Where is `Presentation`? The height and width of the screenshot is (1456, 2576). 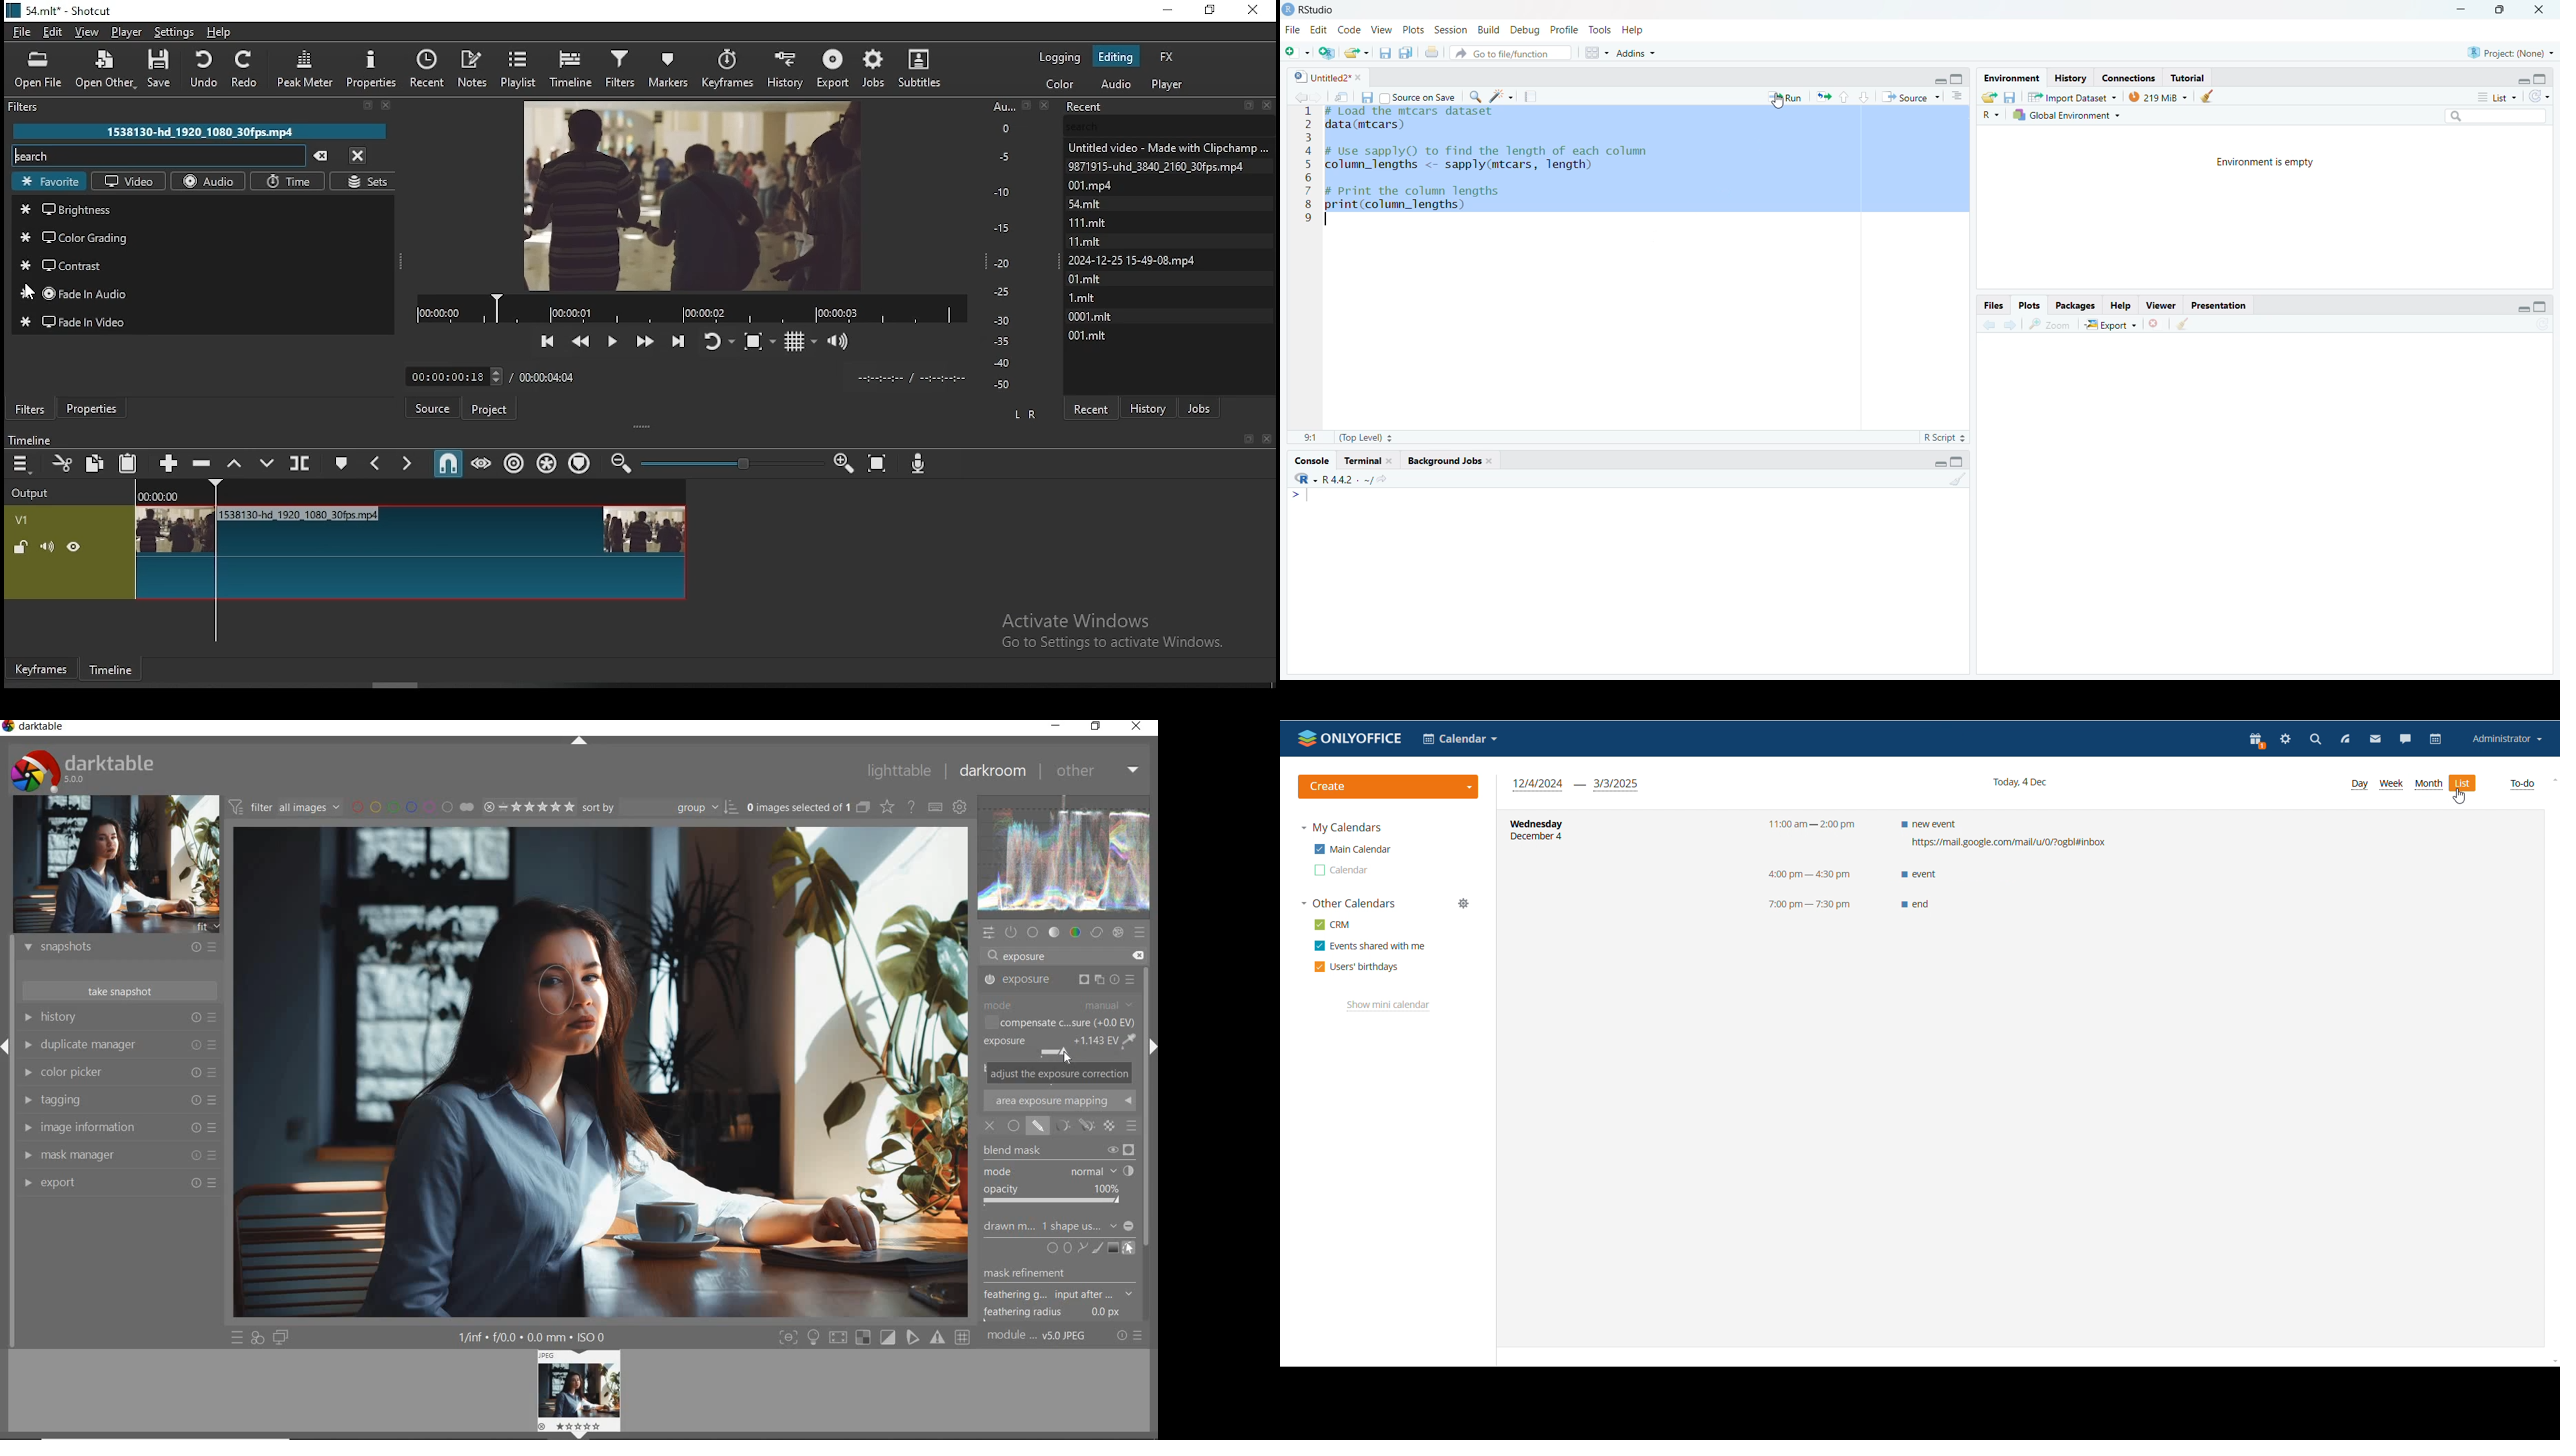 Presentation is located at coordinates (2219, 305).